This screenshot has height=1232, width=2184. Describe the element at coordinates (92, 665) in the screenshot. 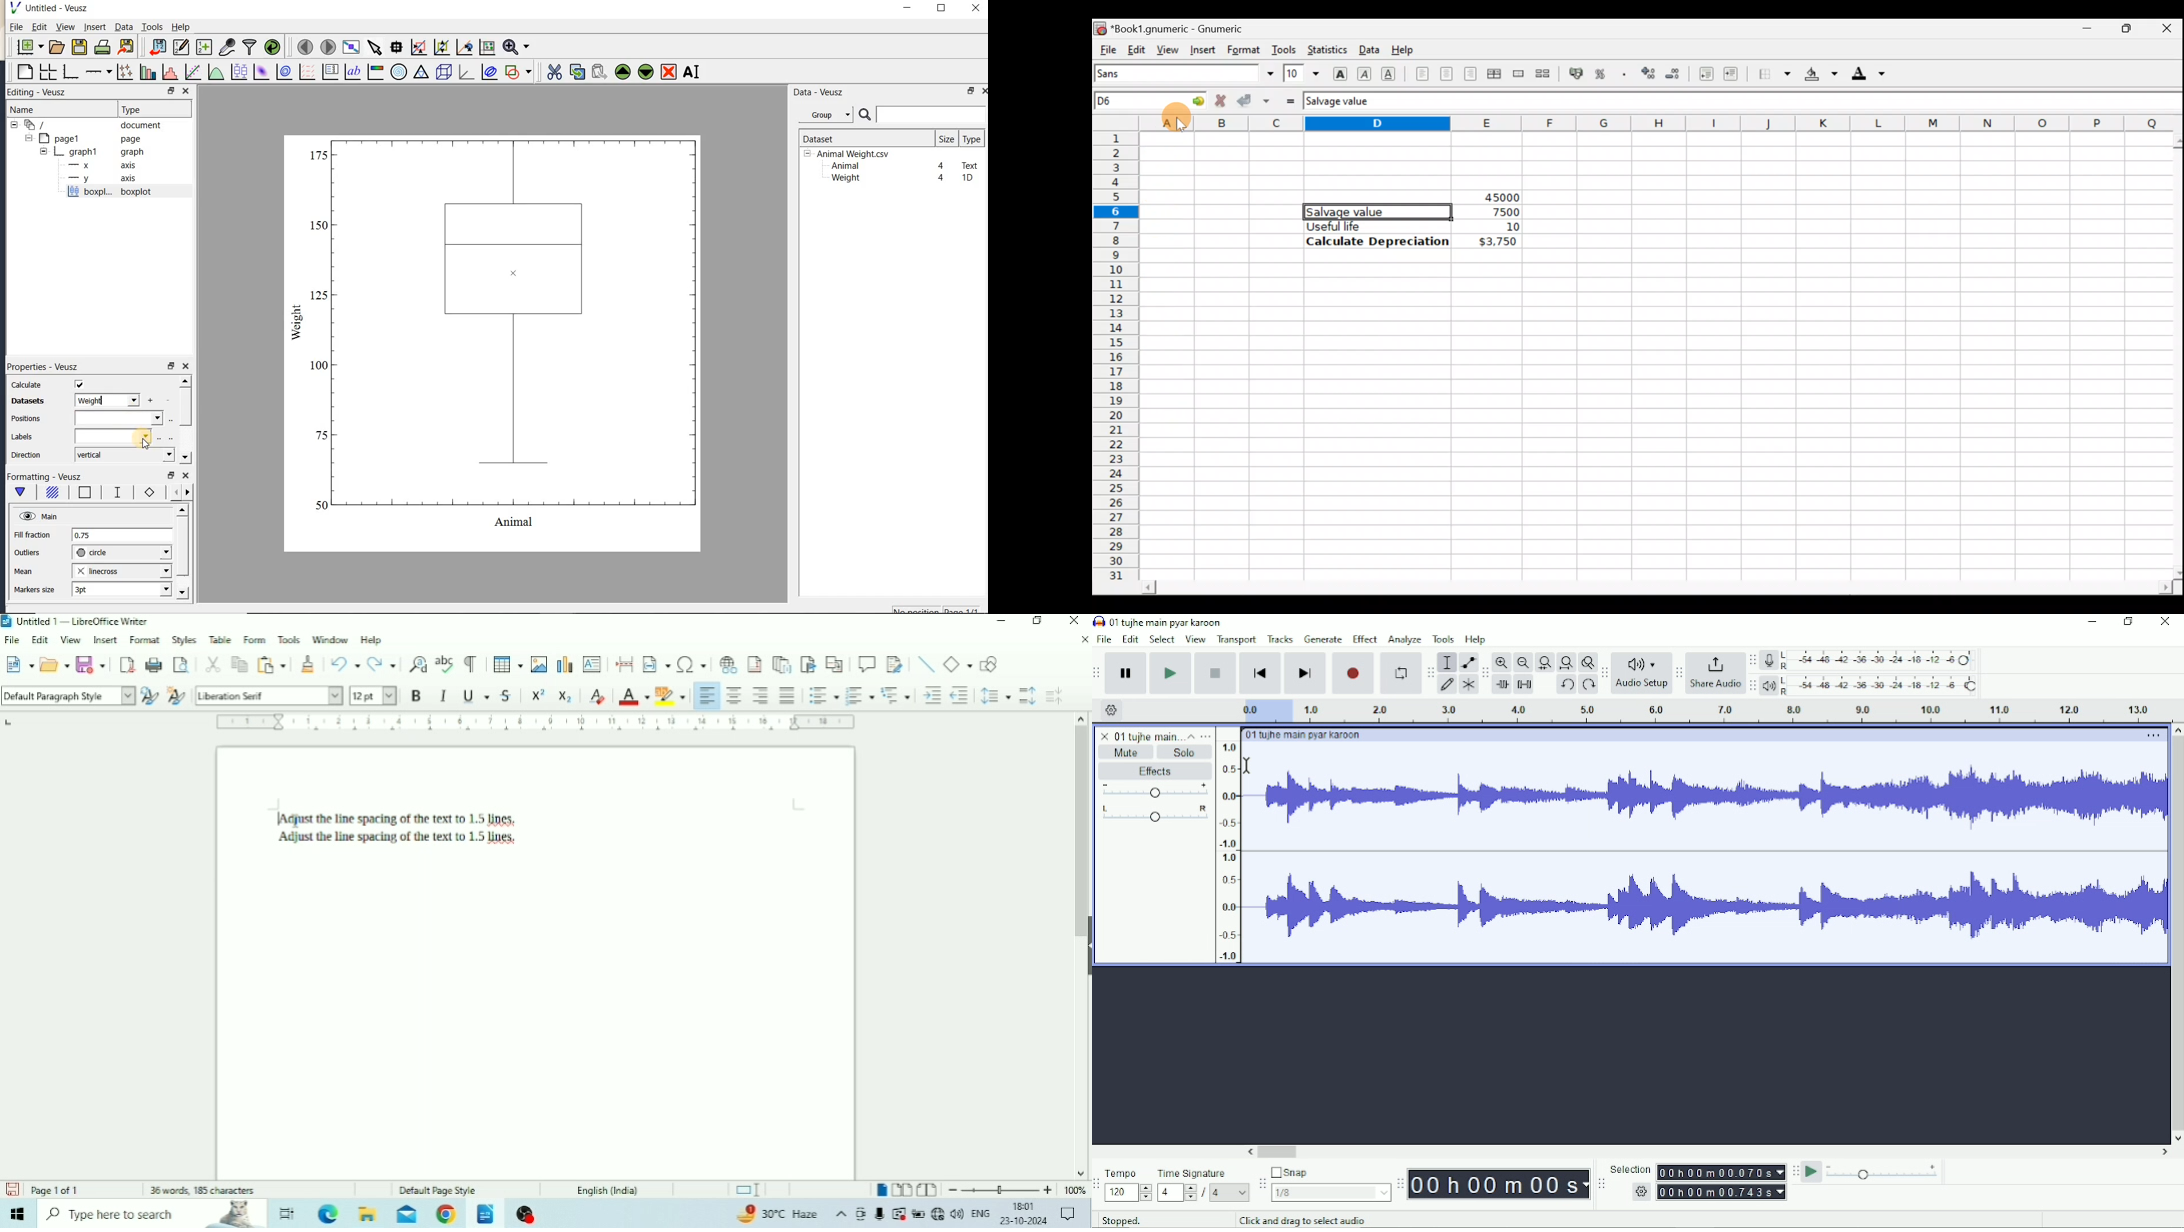

I see `Save` at that location.